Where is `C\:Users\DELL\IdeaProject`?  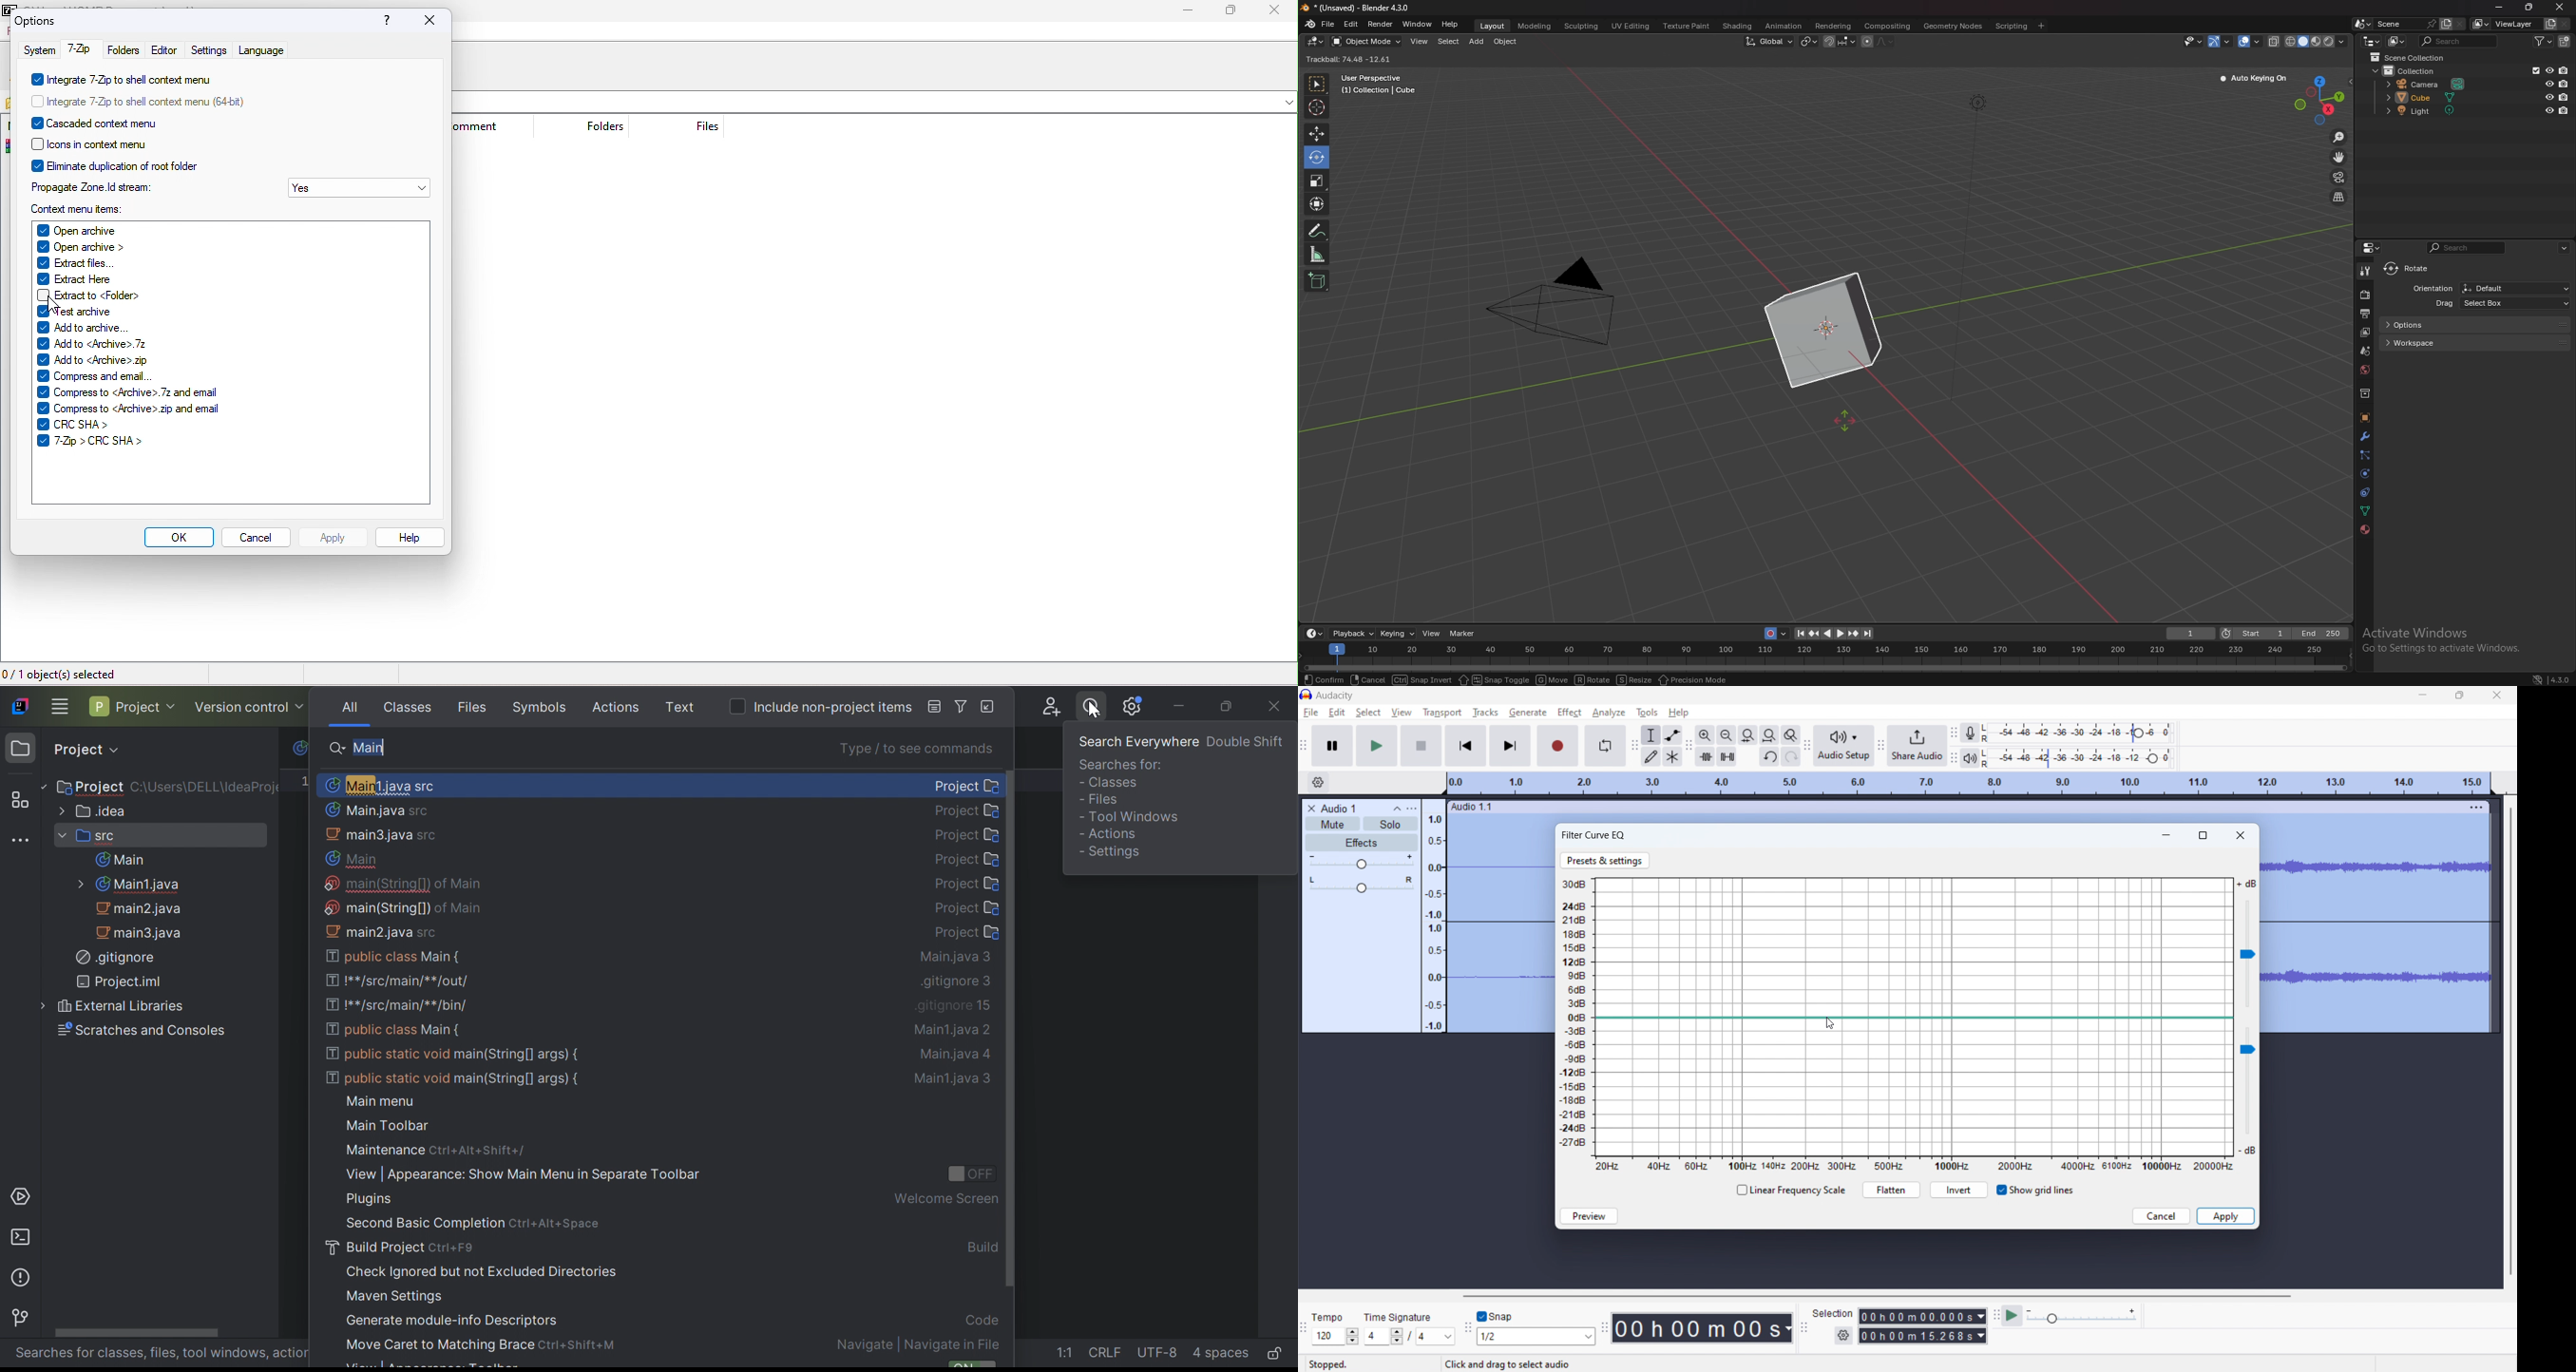
C\:Users\DELL\IdeaProject is located at coordinates (206, 787).